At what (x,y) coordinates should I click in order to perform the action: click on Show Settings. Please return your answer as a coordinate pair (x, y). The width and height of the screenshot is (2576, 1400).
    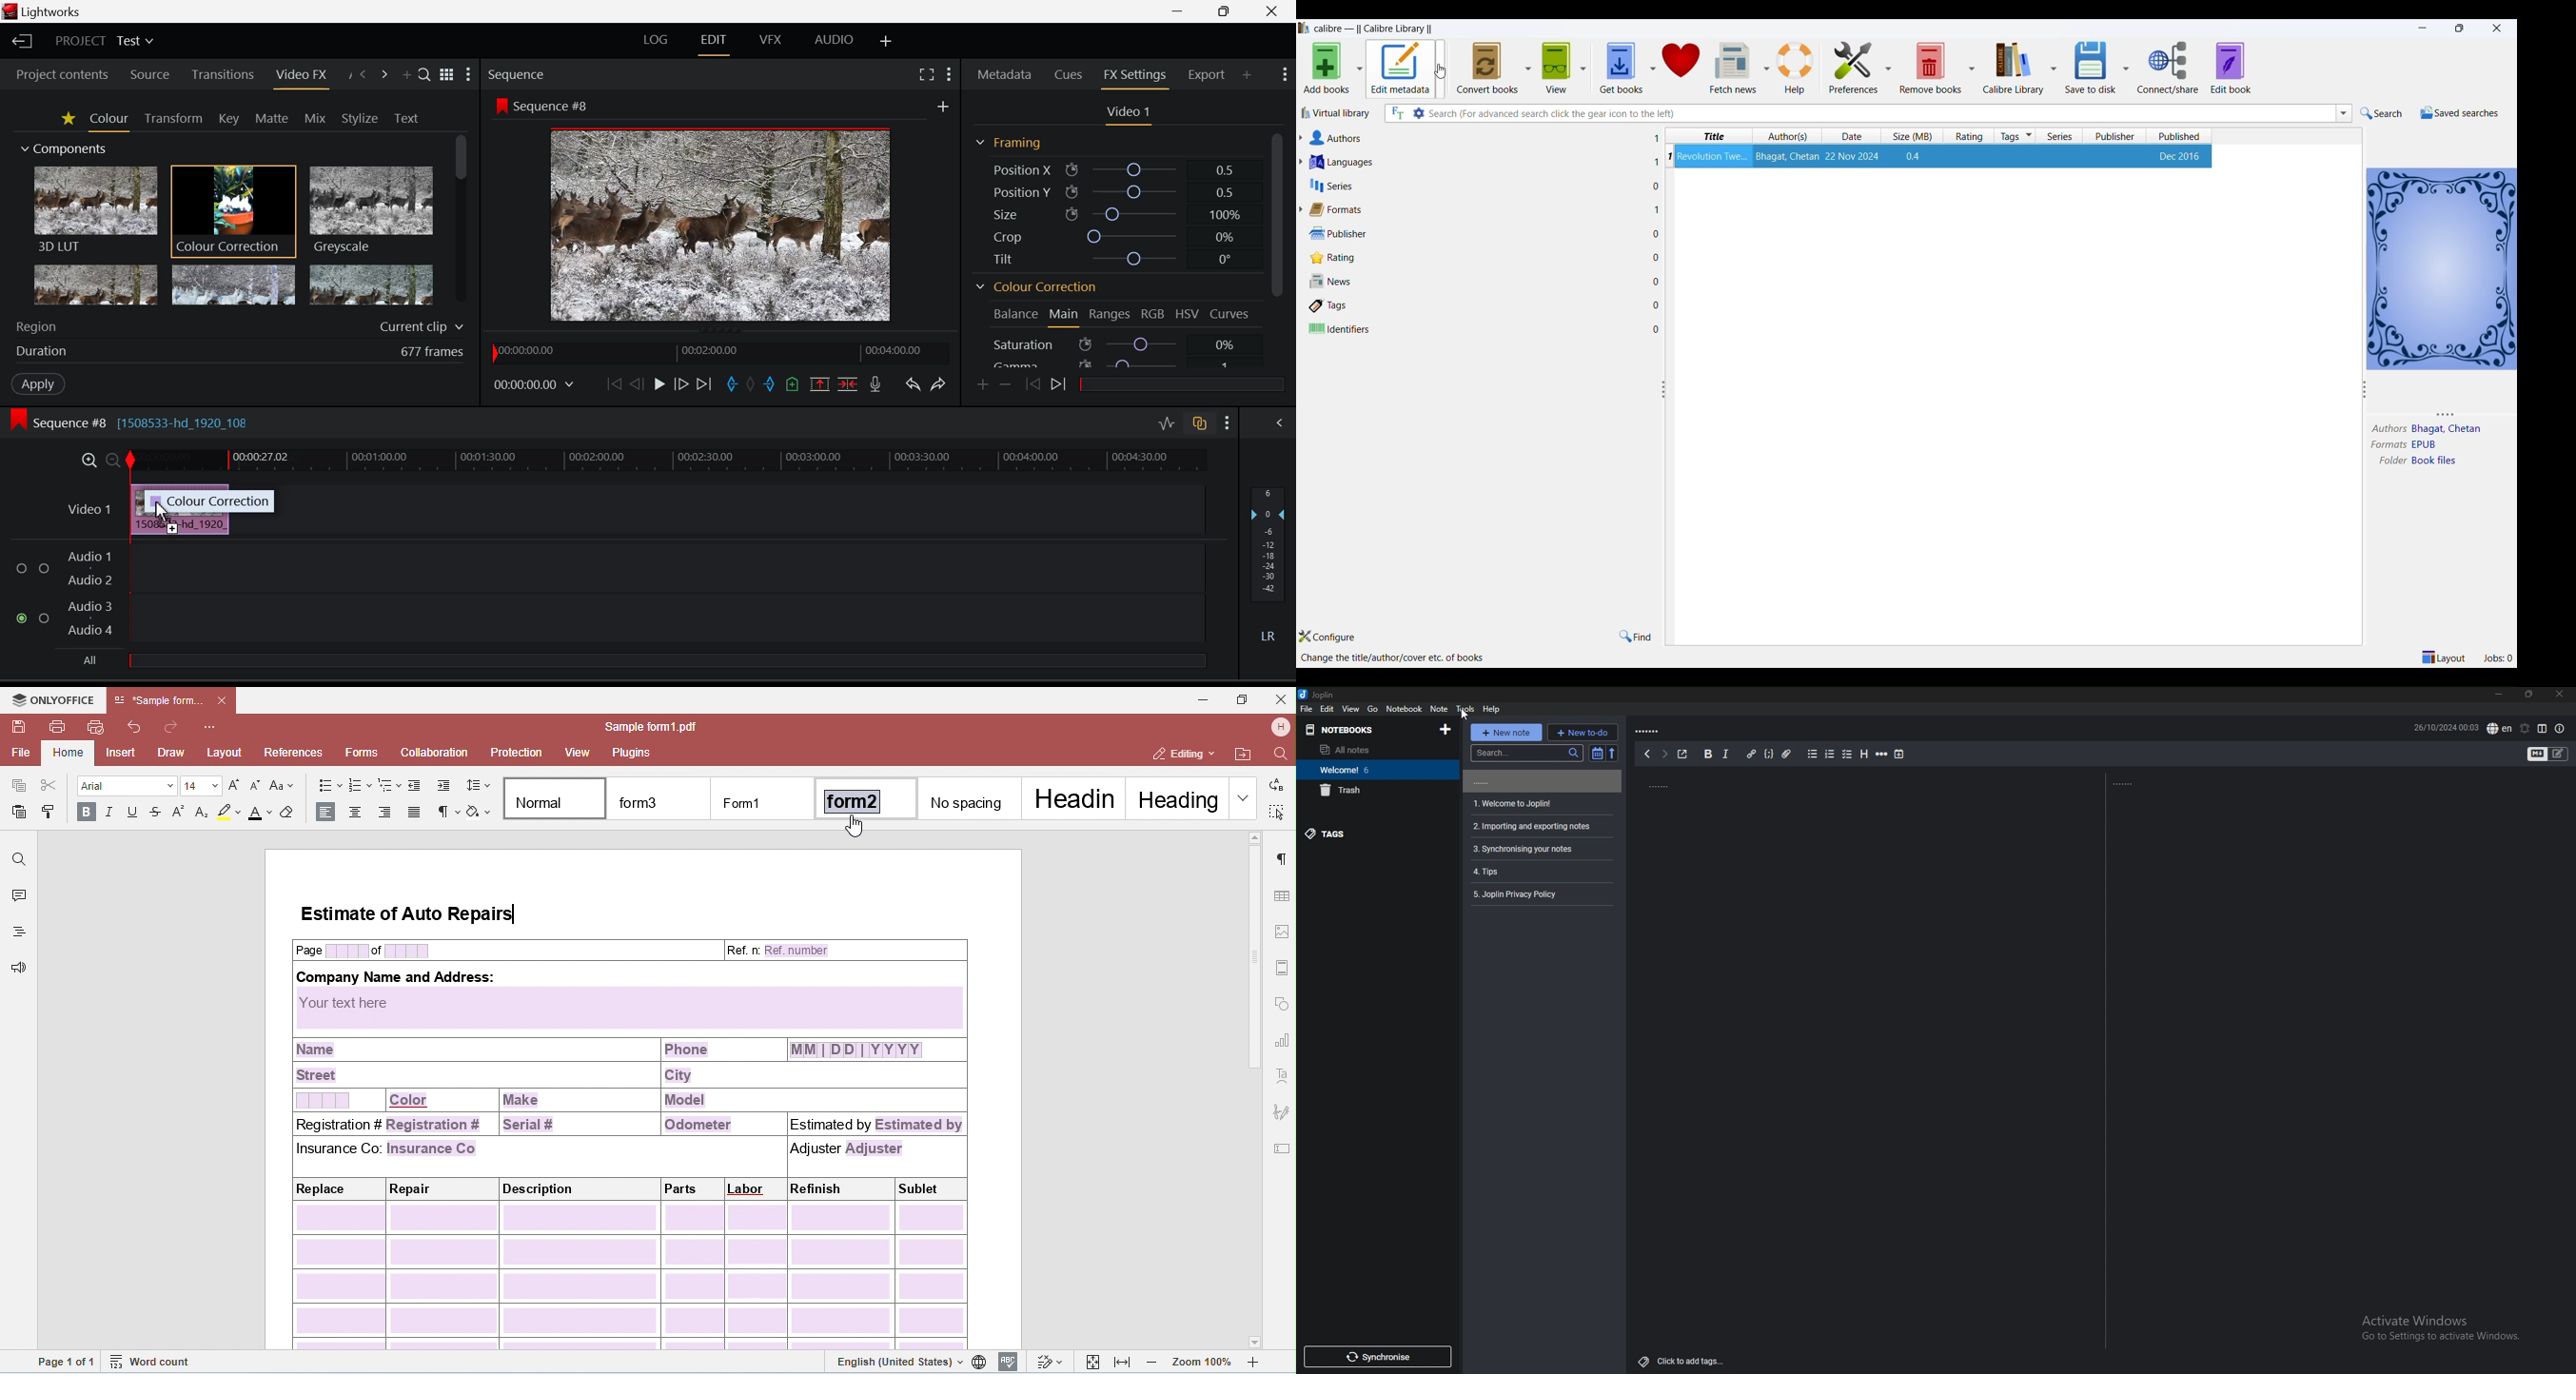
    Looking at the image, I should click on (1227, 424).